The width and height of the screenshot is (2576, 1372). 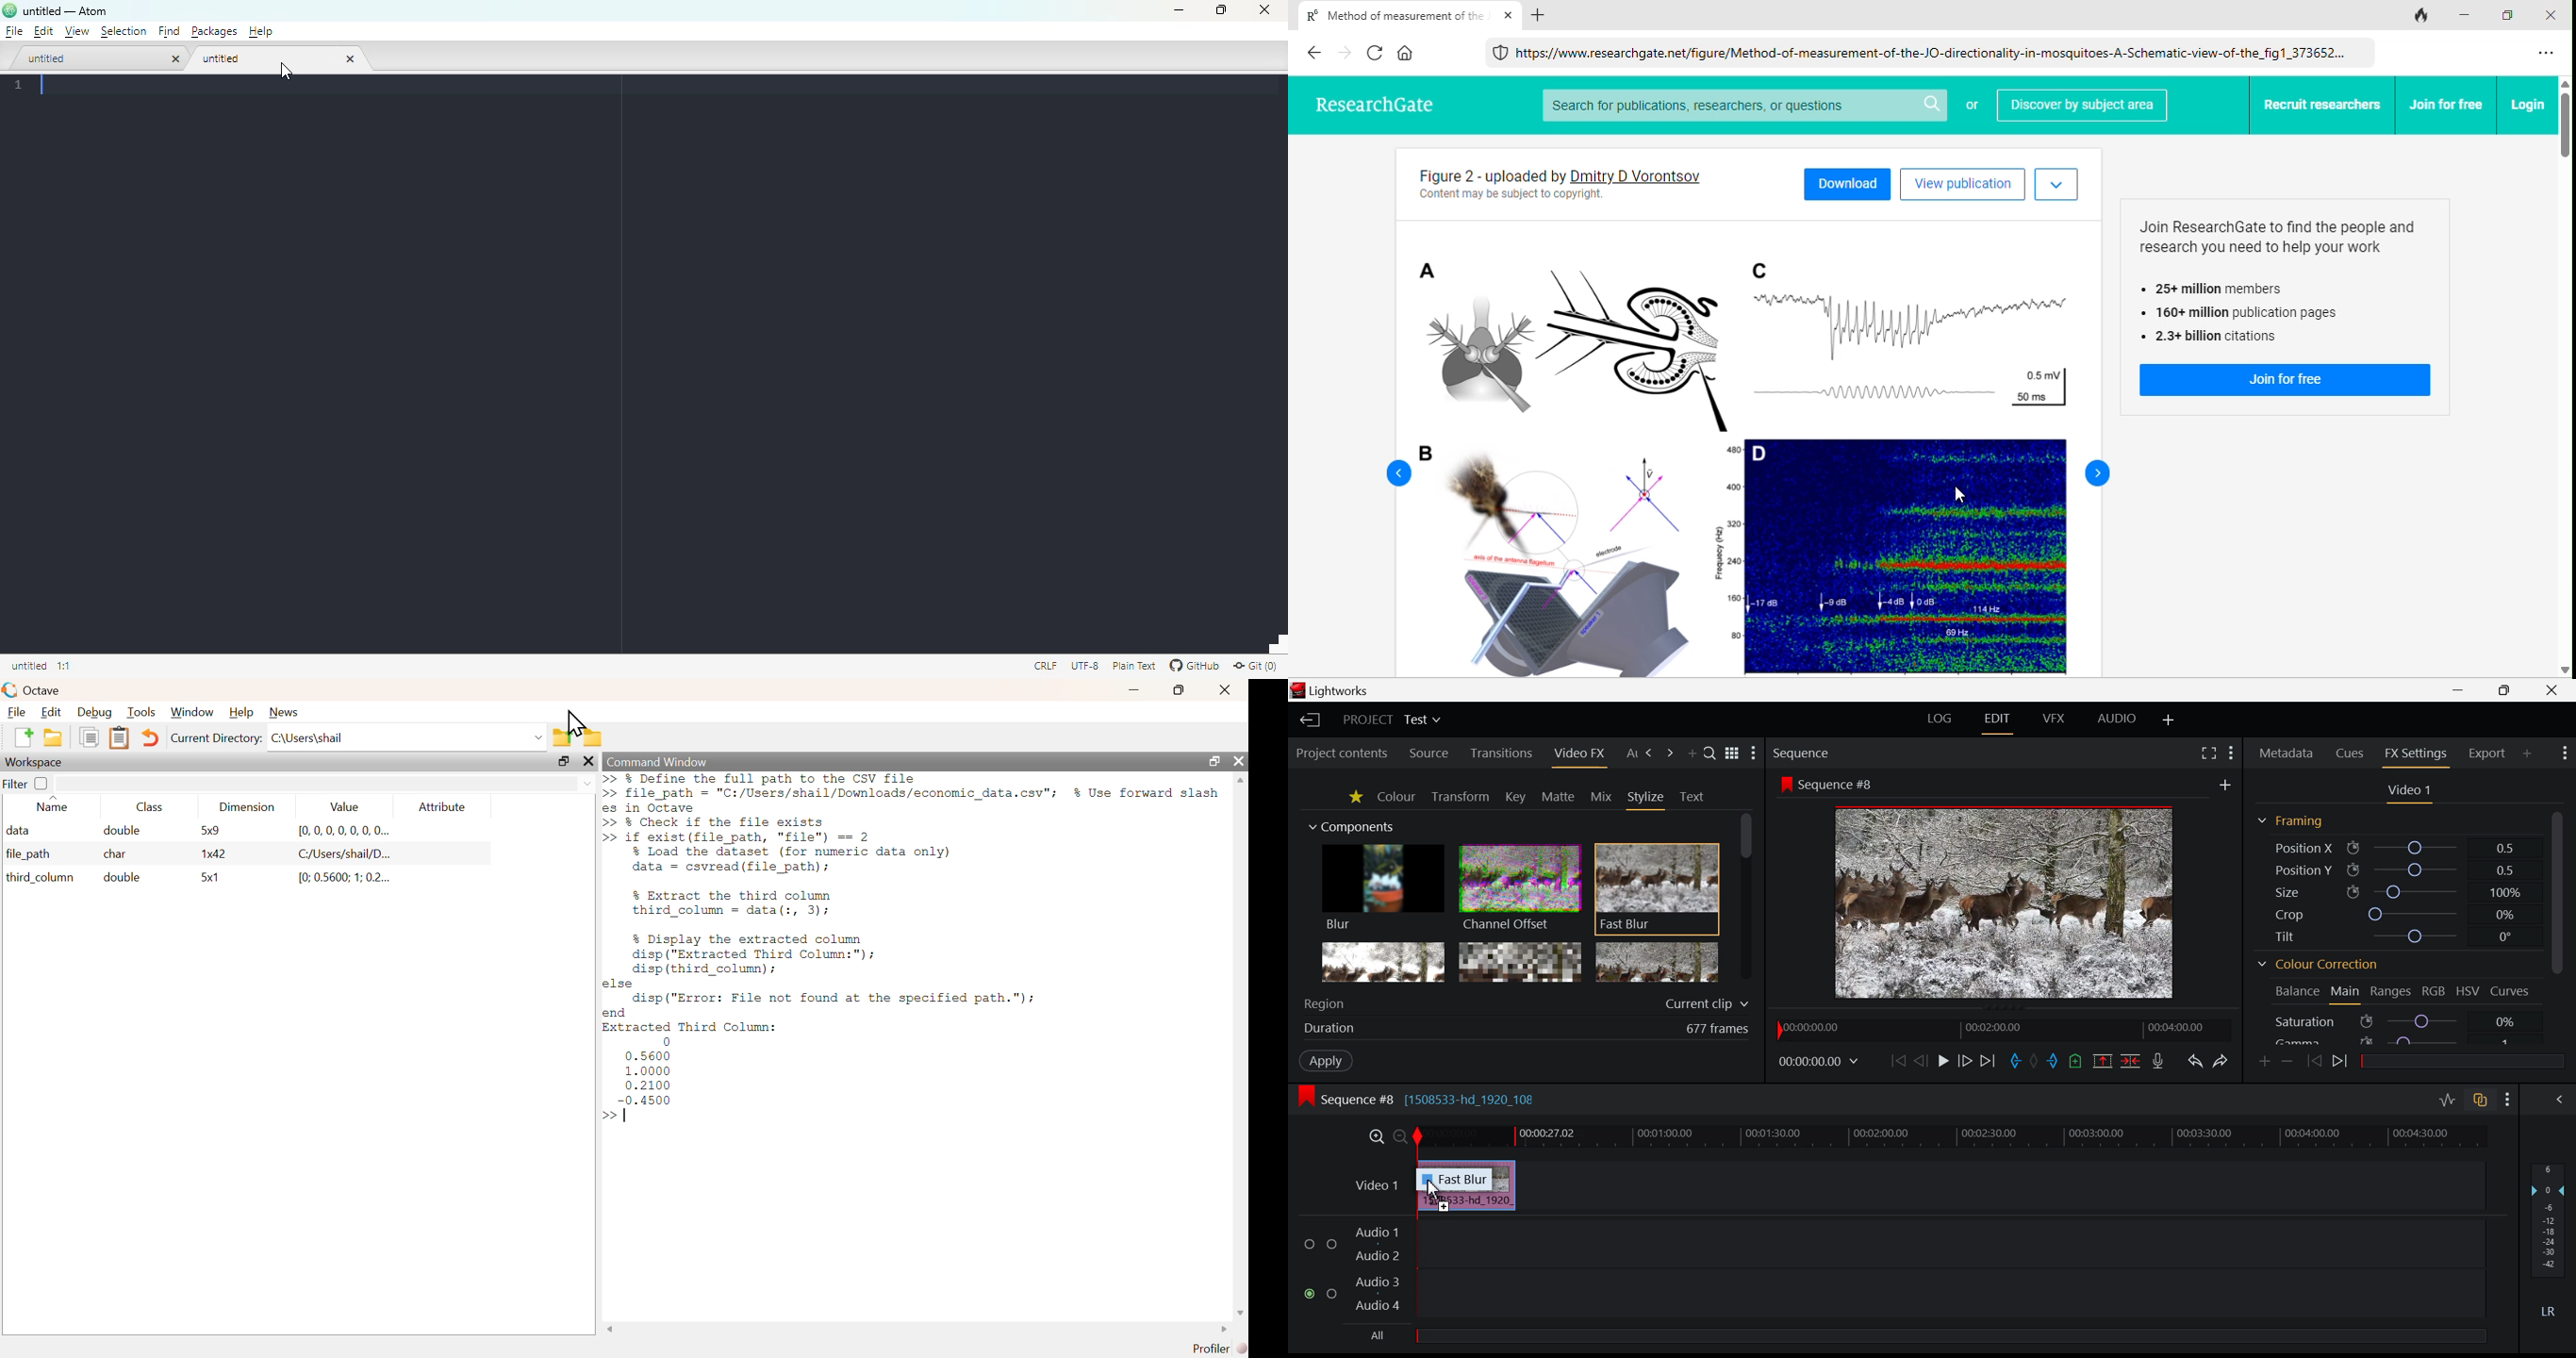 What do you see at coordinates (1509, 15) in the screenshot?
I see `close` at bounding box center [1509, 15].